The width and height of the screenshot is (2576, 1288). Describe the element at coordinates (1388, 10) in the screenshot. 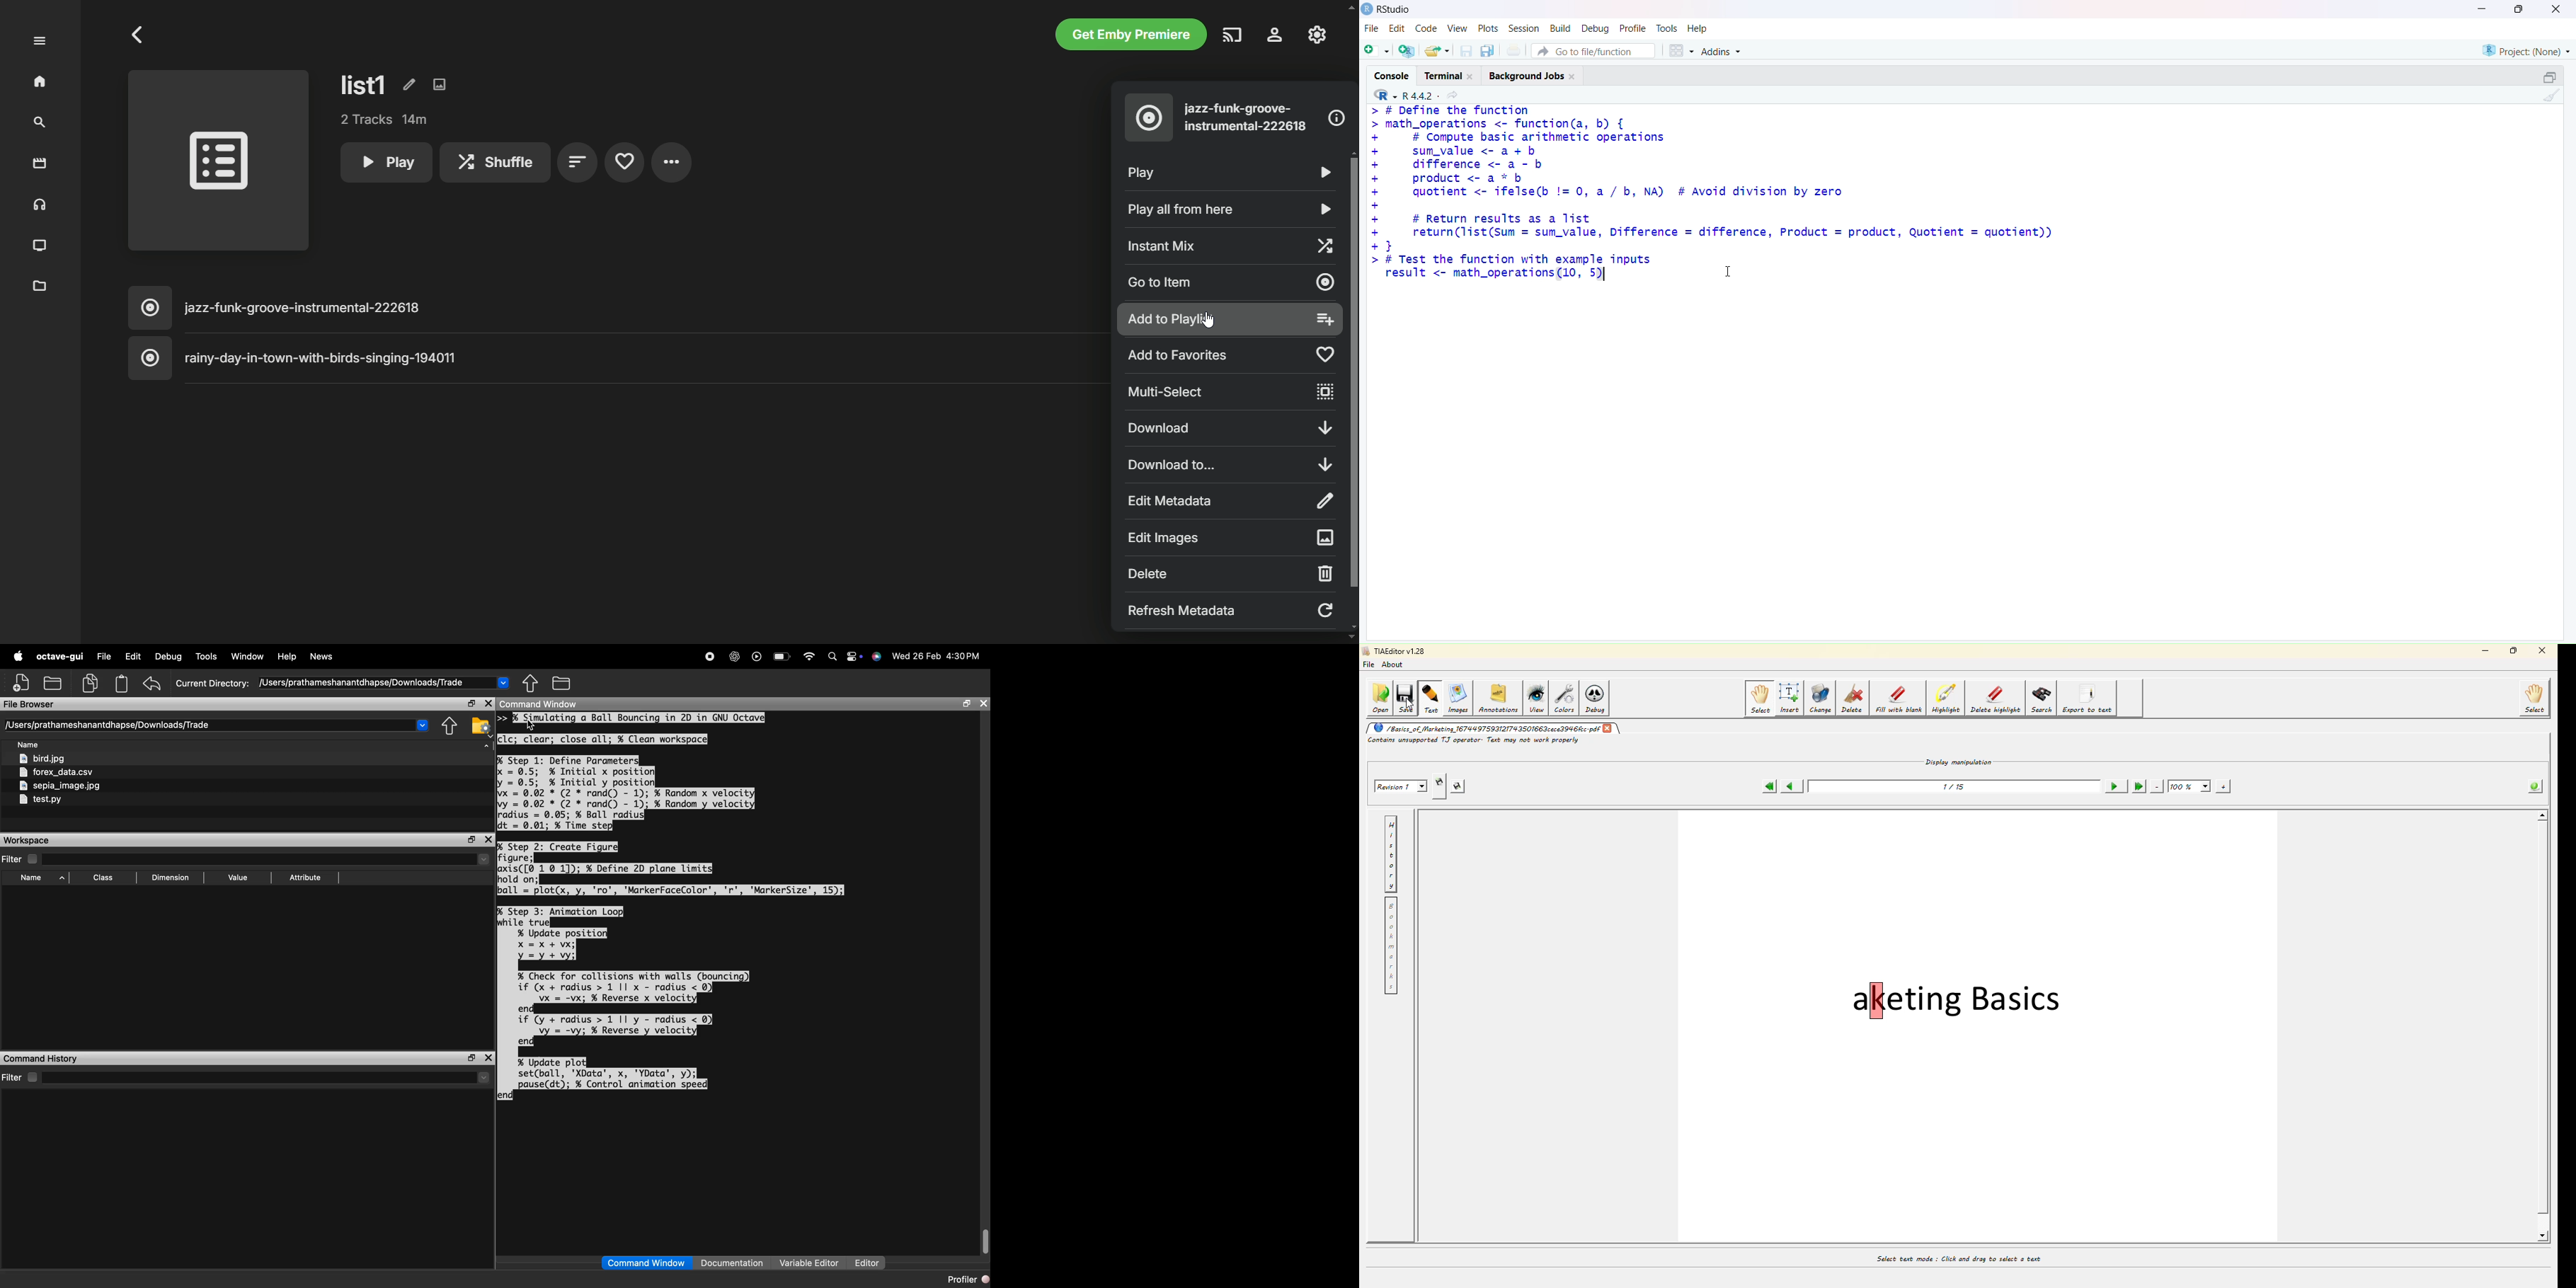

I see `RStudio` at that location.